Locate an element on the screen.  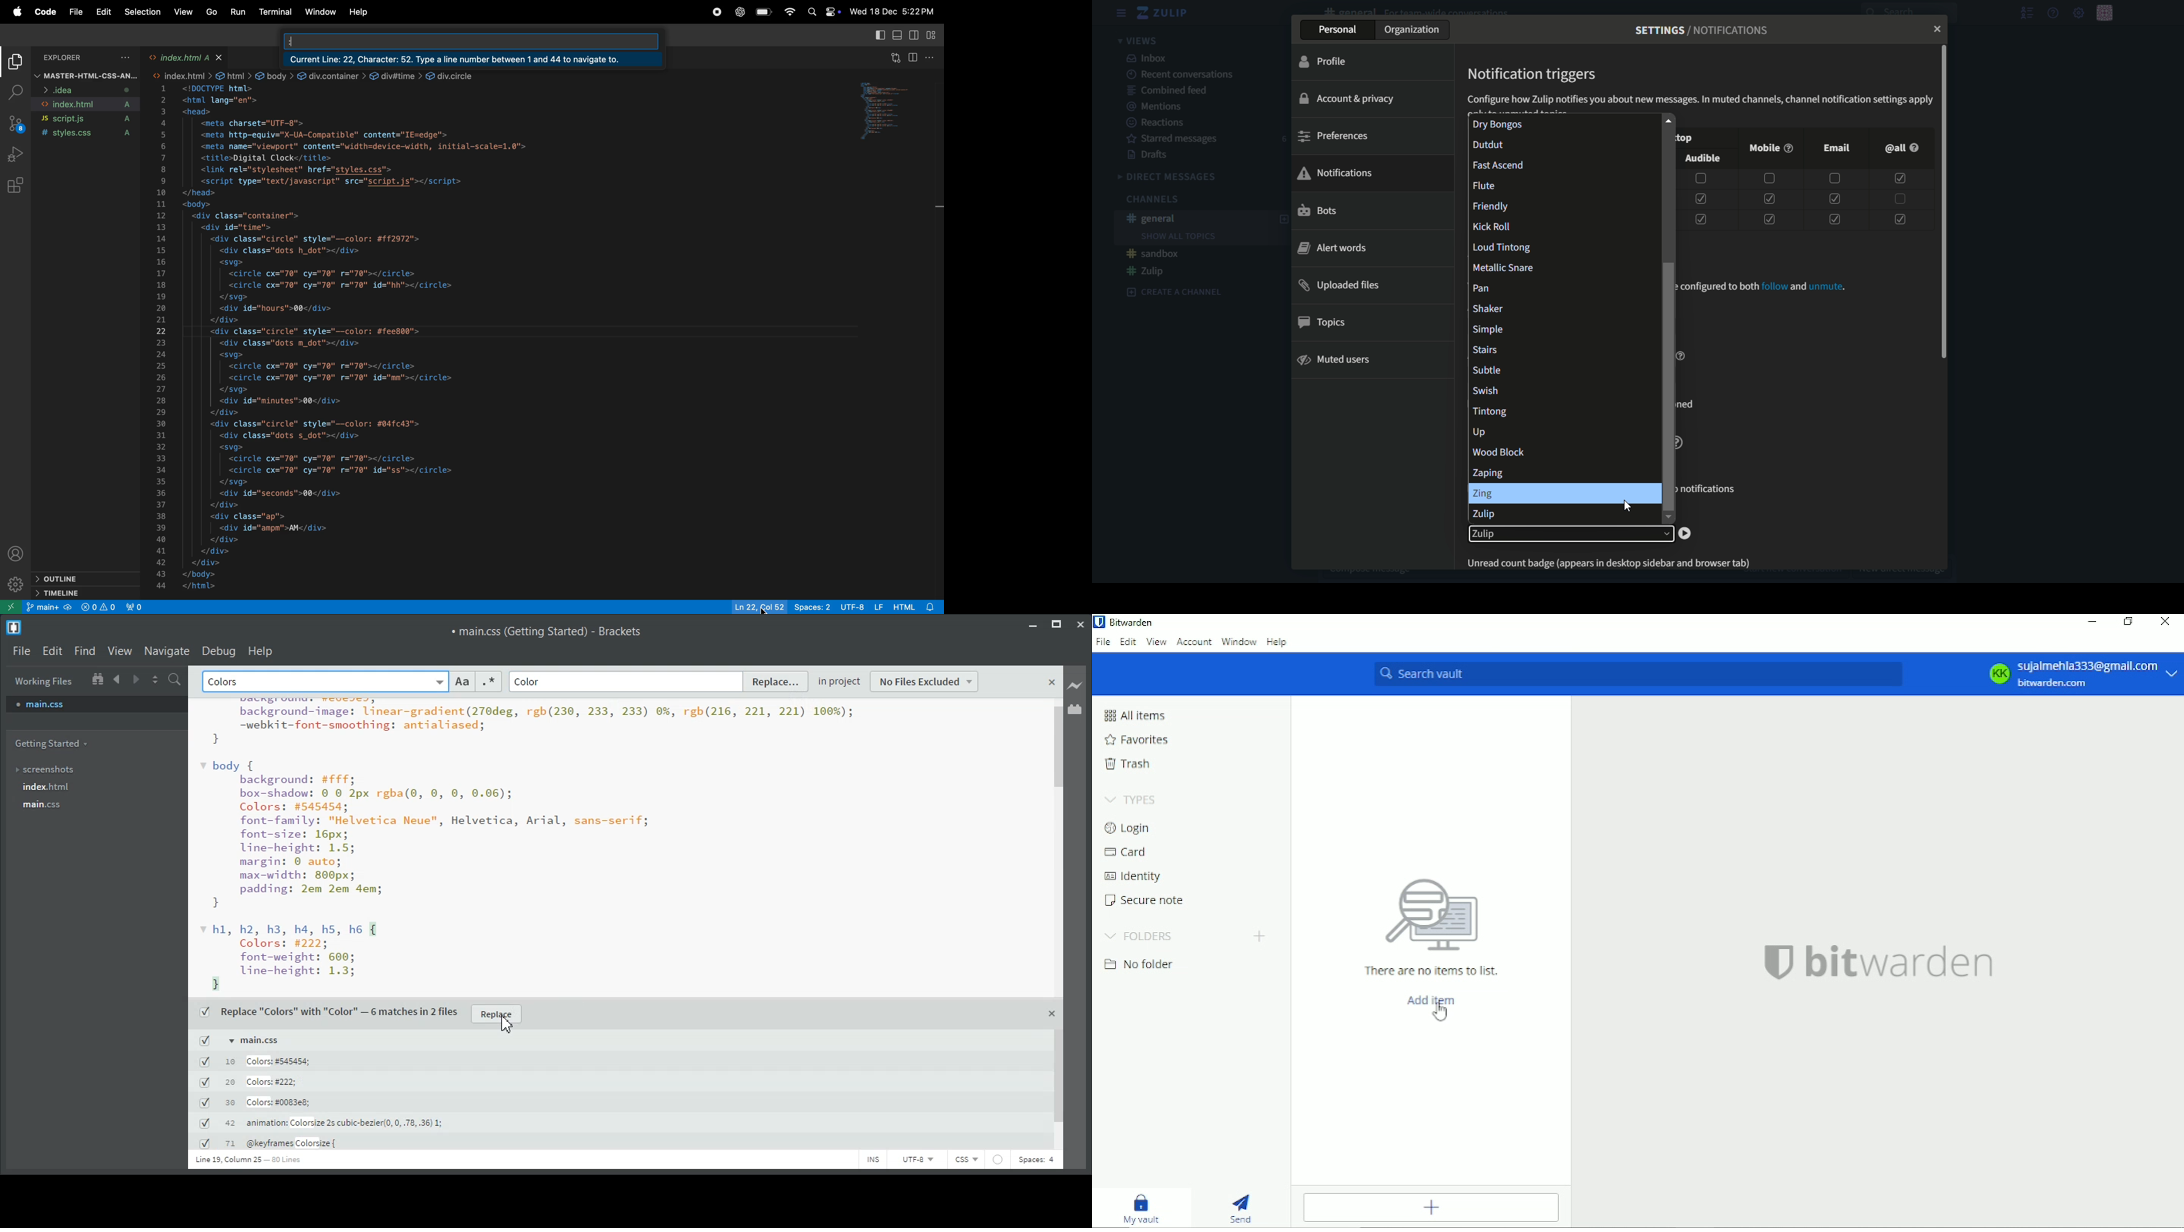
Navigate Forward is located at coordinates (136, 678).